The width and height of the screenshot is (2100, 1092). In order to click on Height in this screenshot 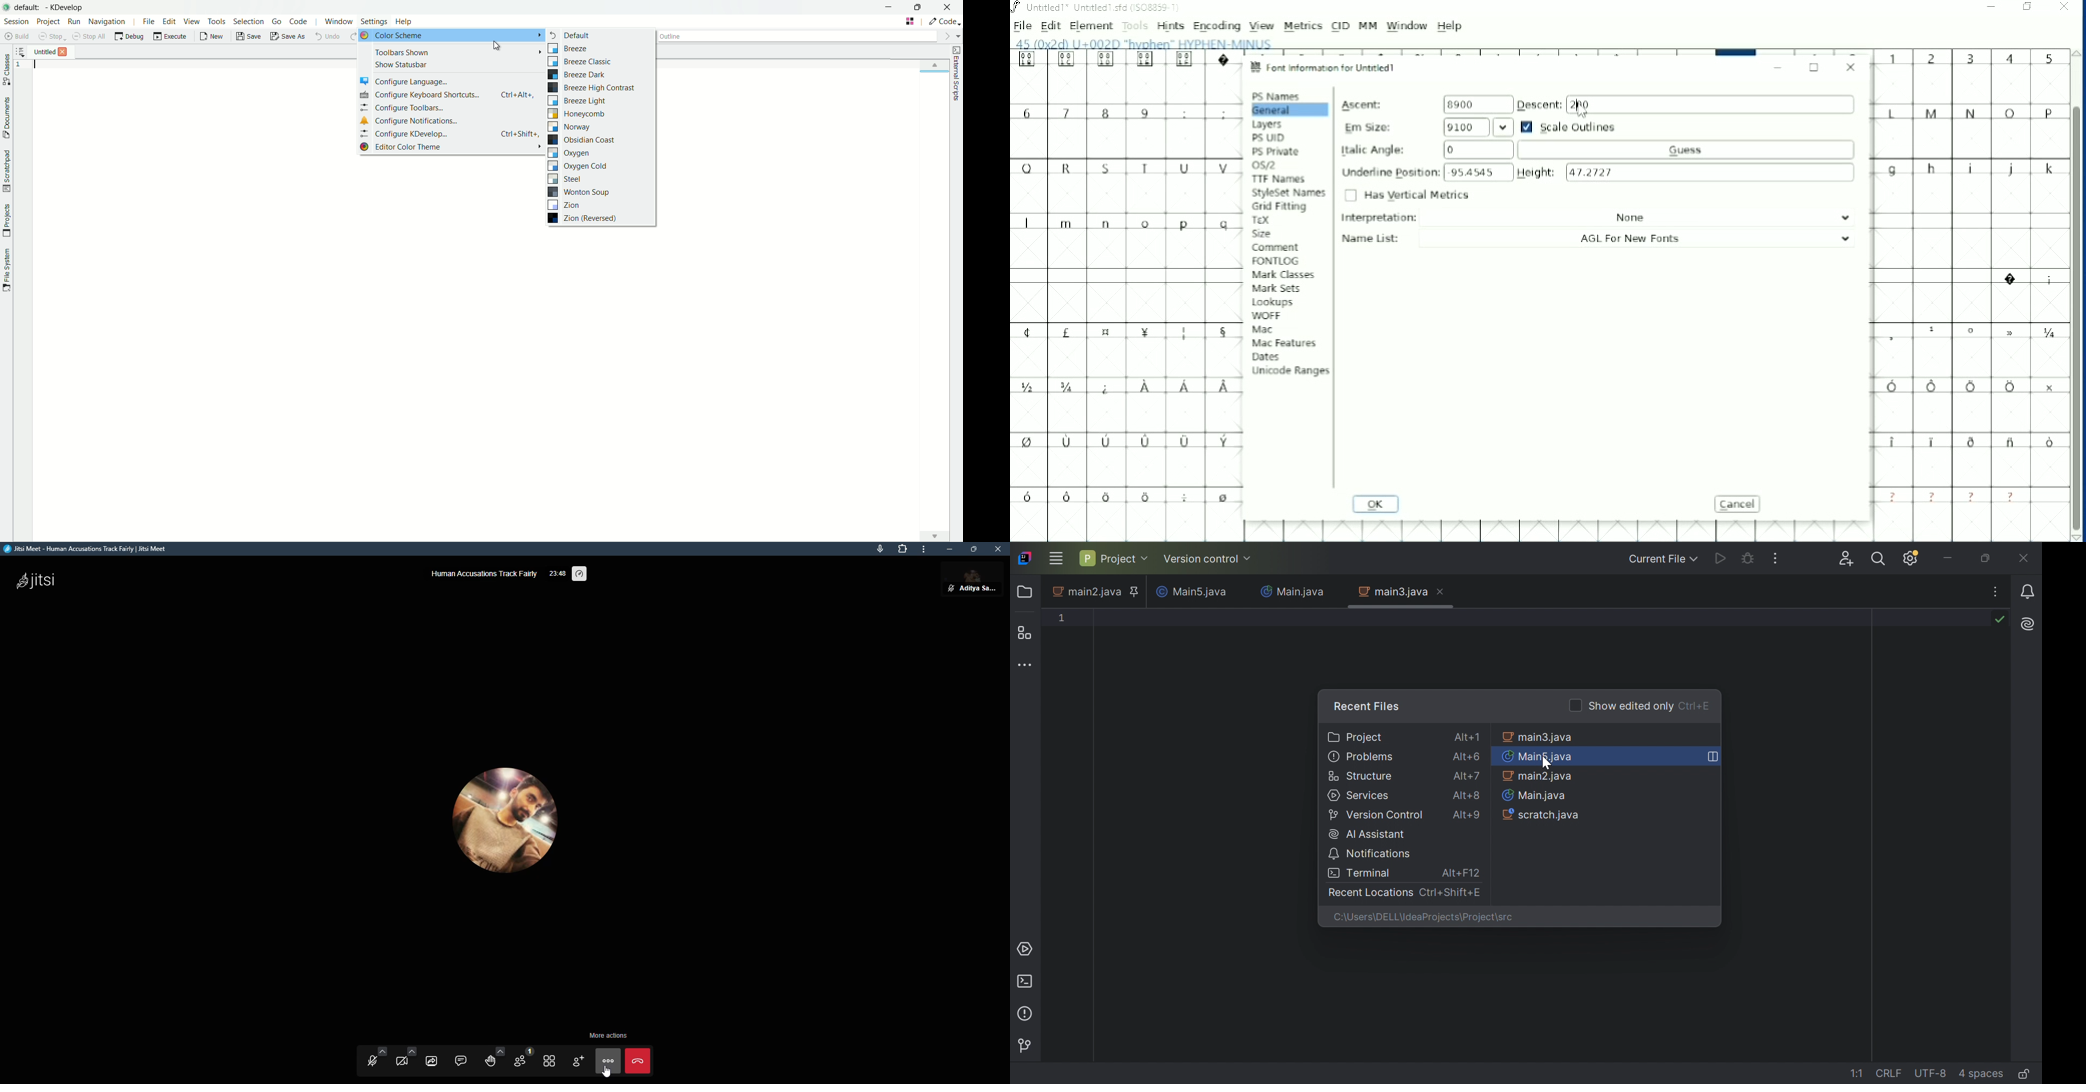, I will do `click(1687, 171)`.